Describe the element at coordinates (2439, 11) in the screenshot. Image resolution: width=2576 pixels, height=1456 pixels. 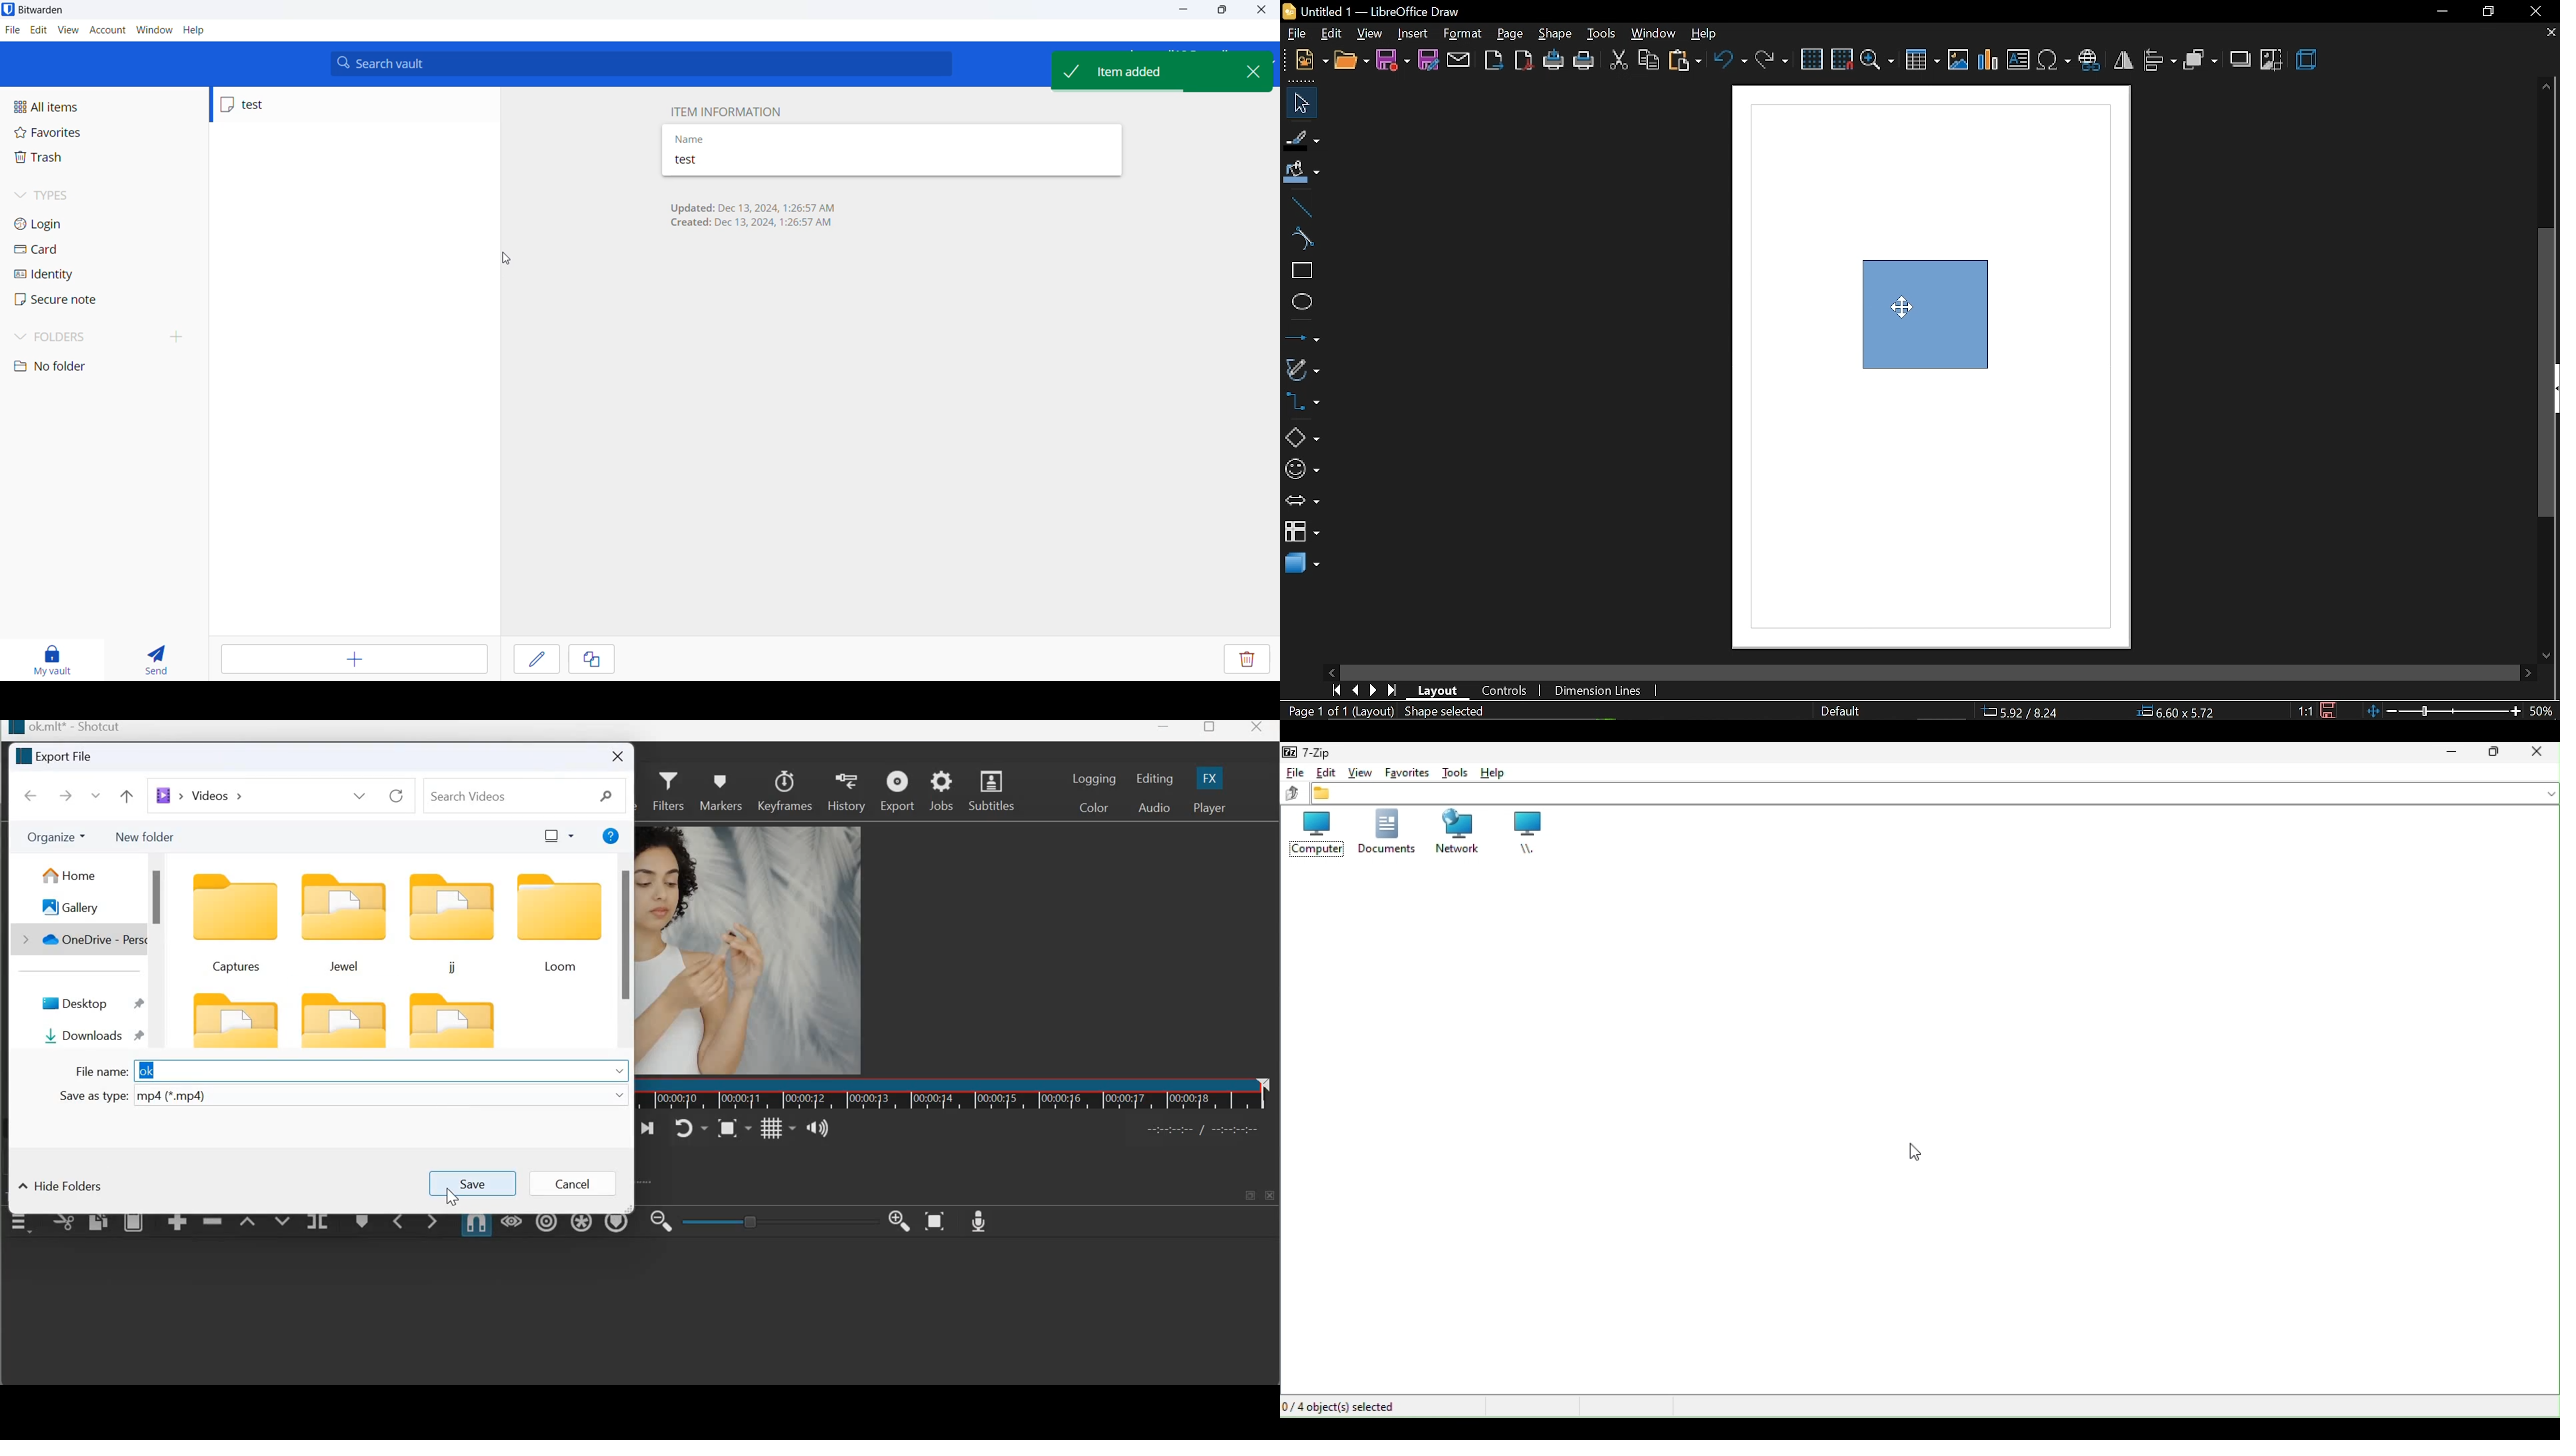
I see `Minimize` at that location.